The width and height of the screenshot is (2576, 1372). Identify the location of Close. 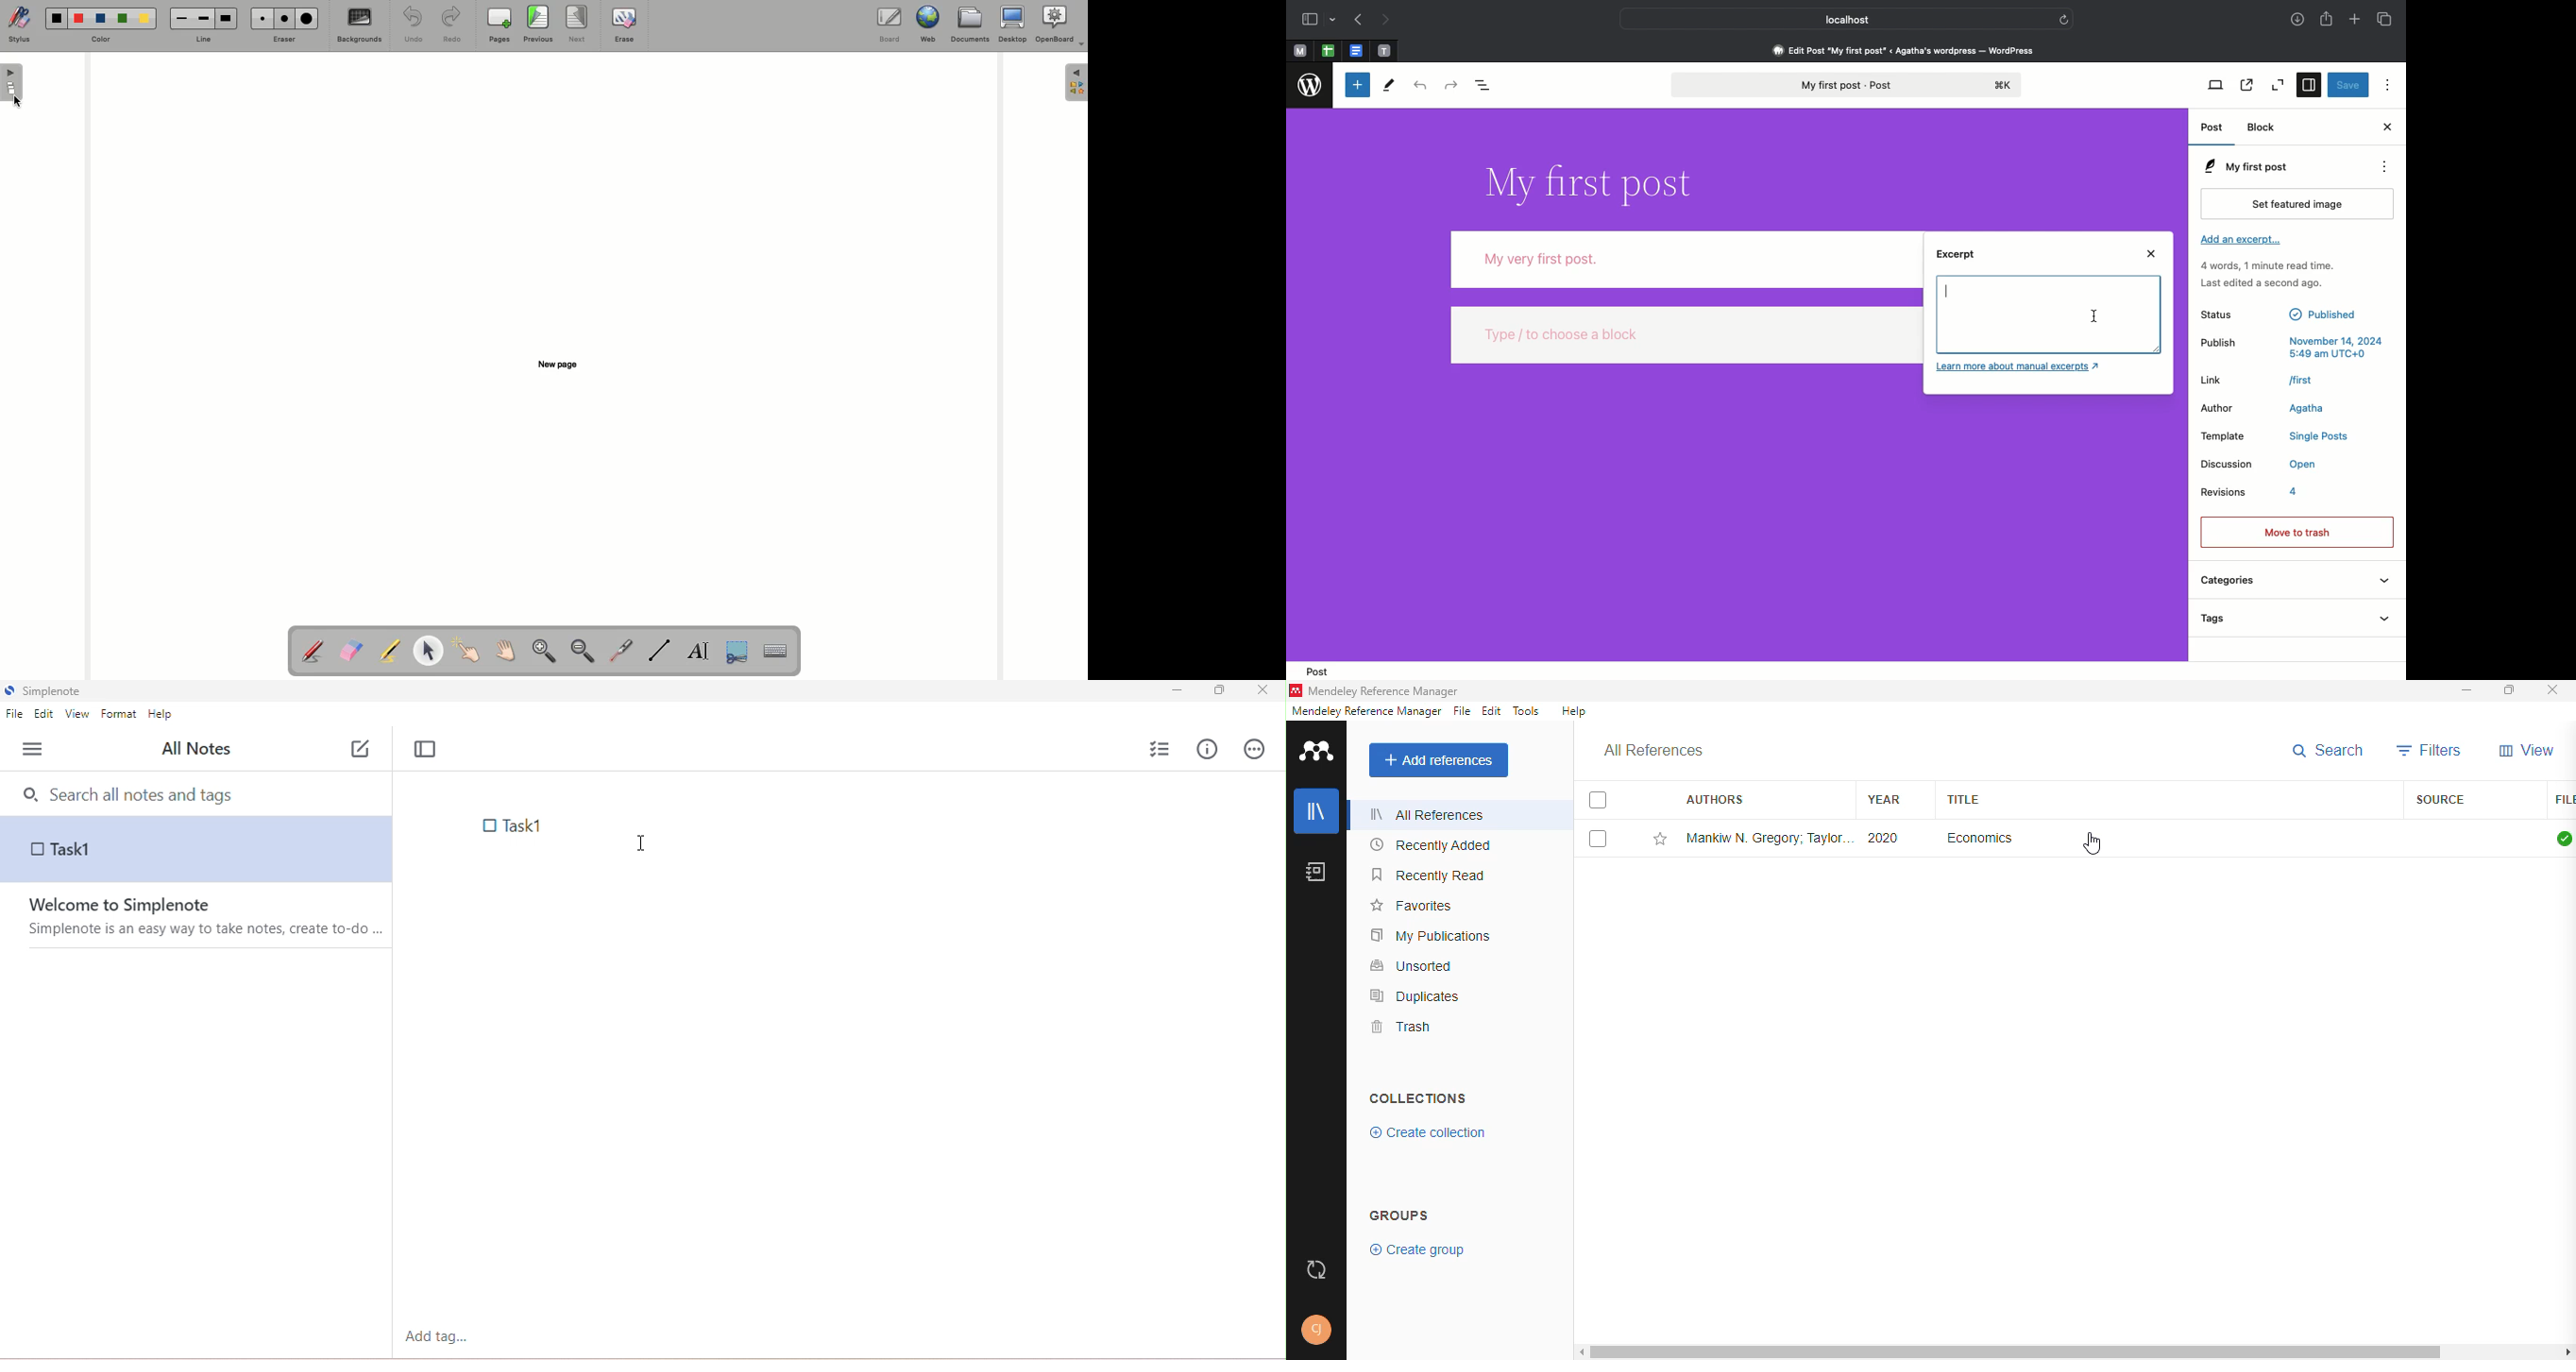
(2386, 128).